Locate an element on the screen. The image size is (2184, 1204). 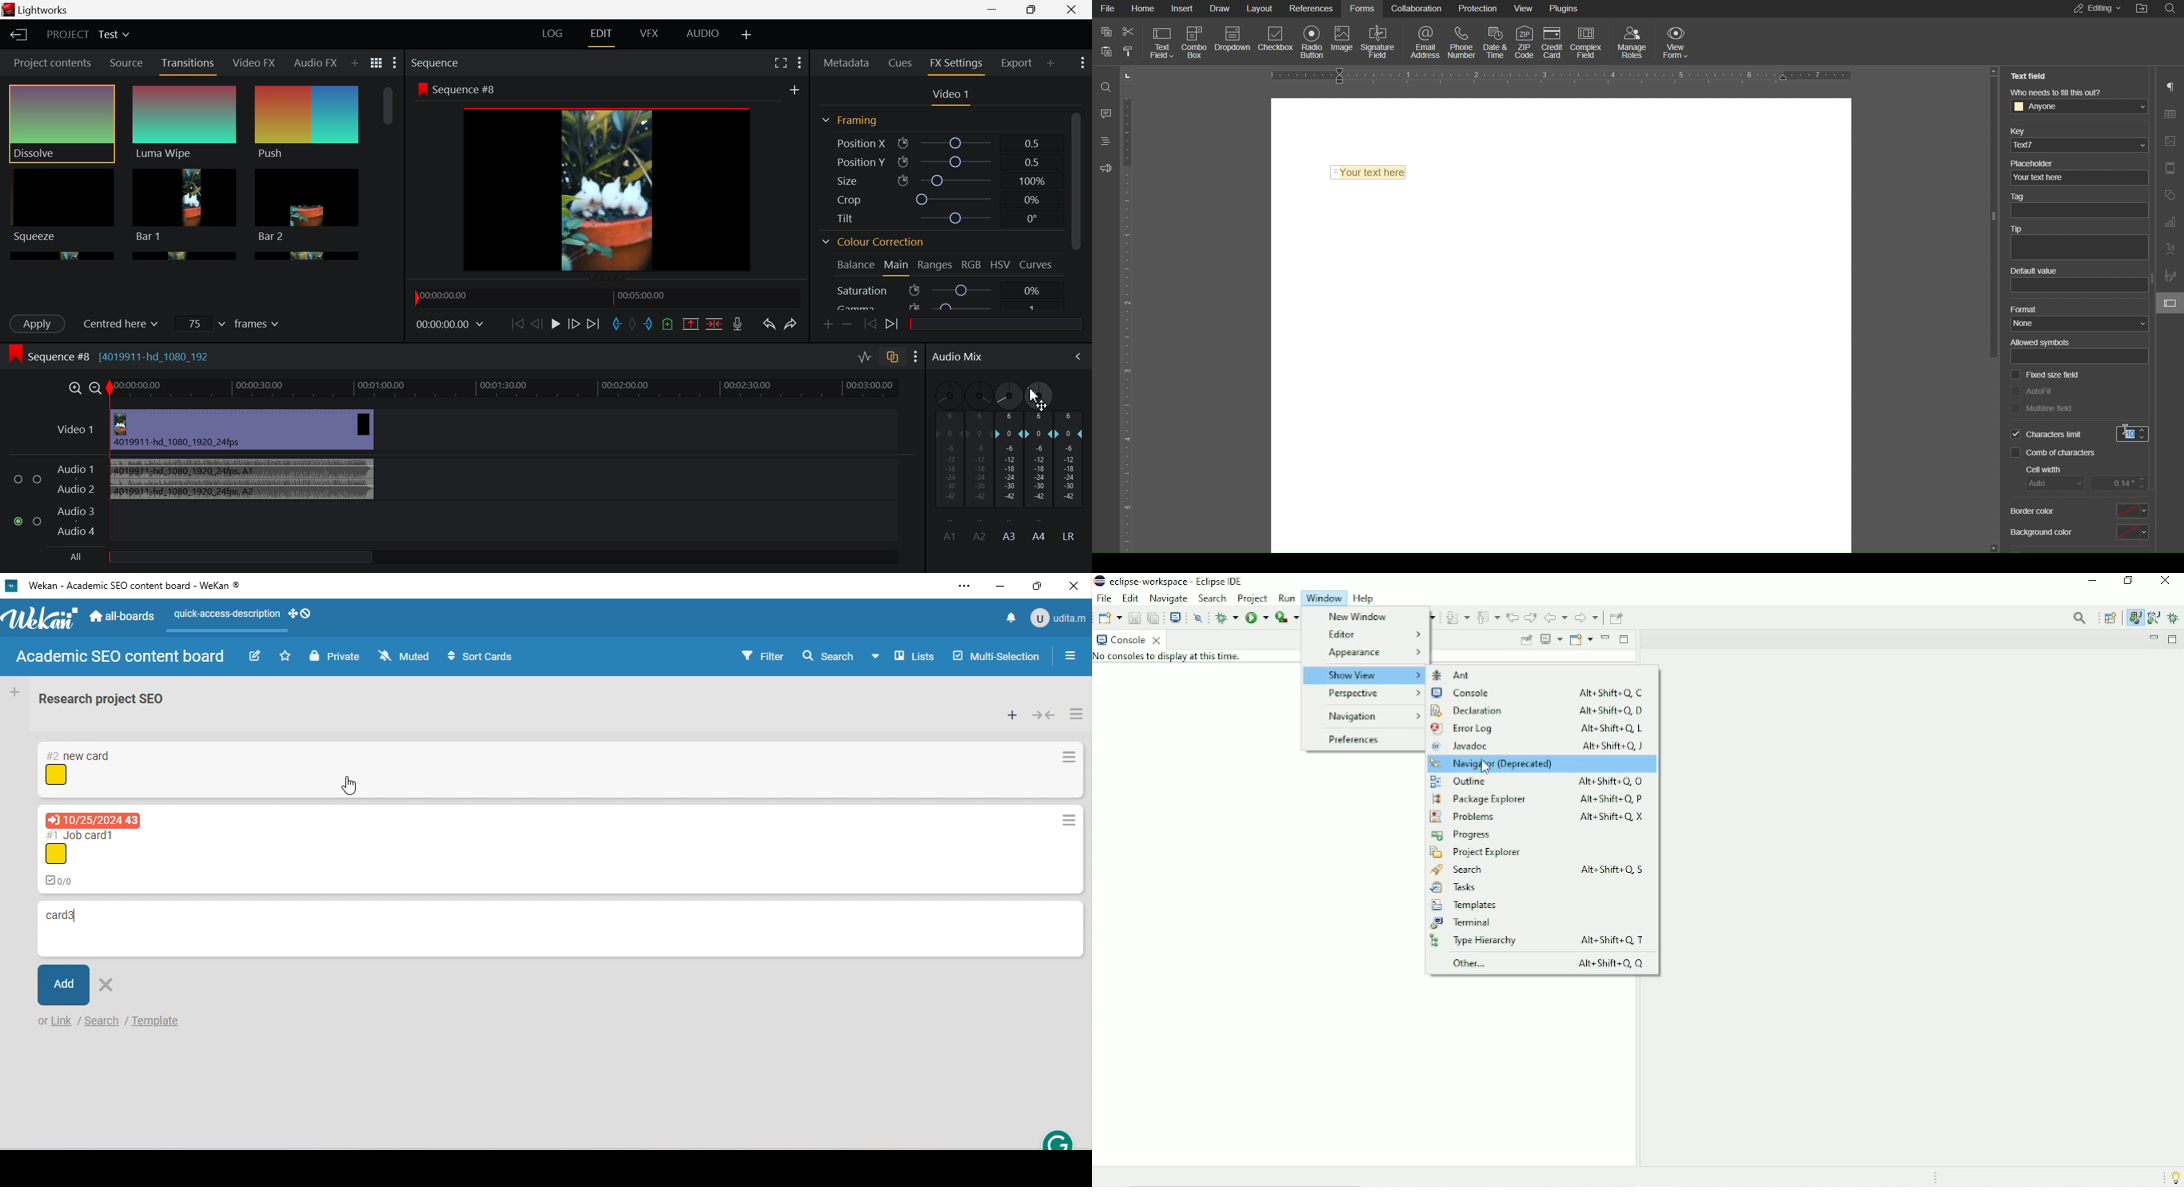
eclipse-workspace - eclipse ide is located at coordinates (1184, 580).